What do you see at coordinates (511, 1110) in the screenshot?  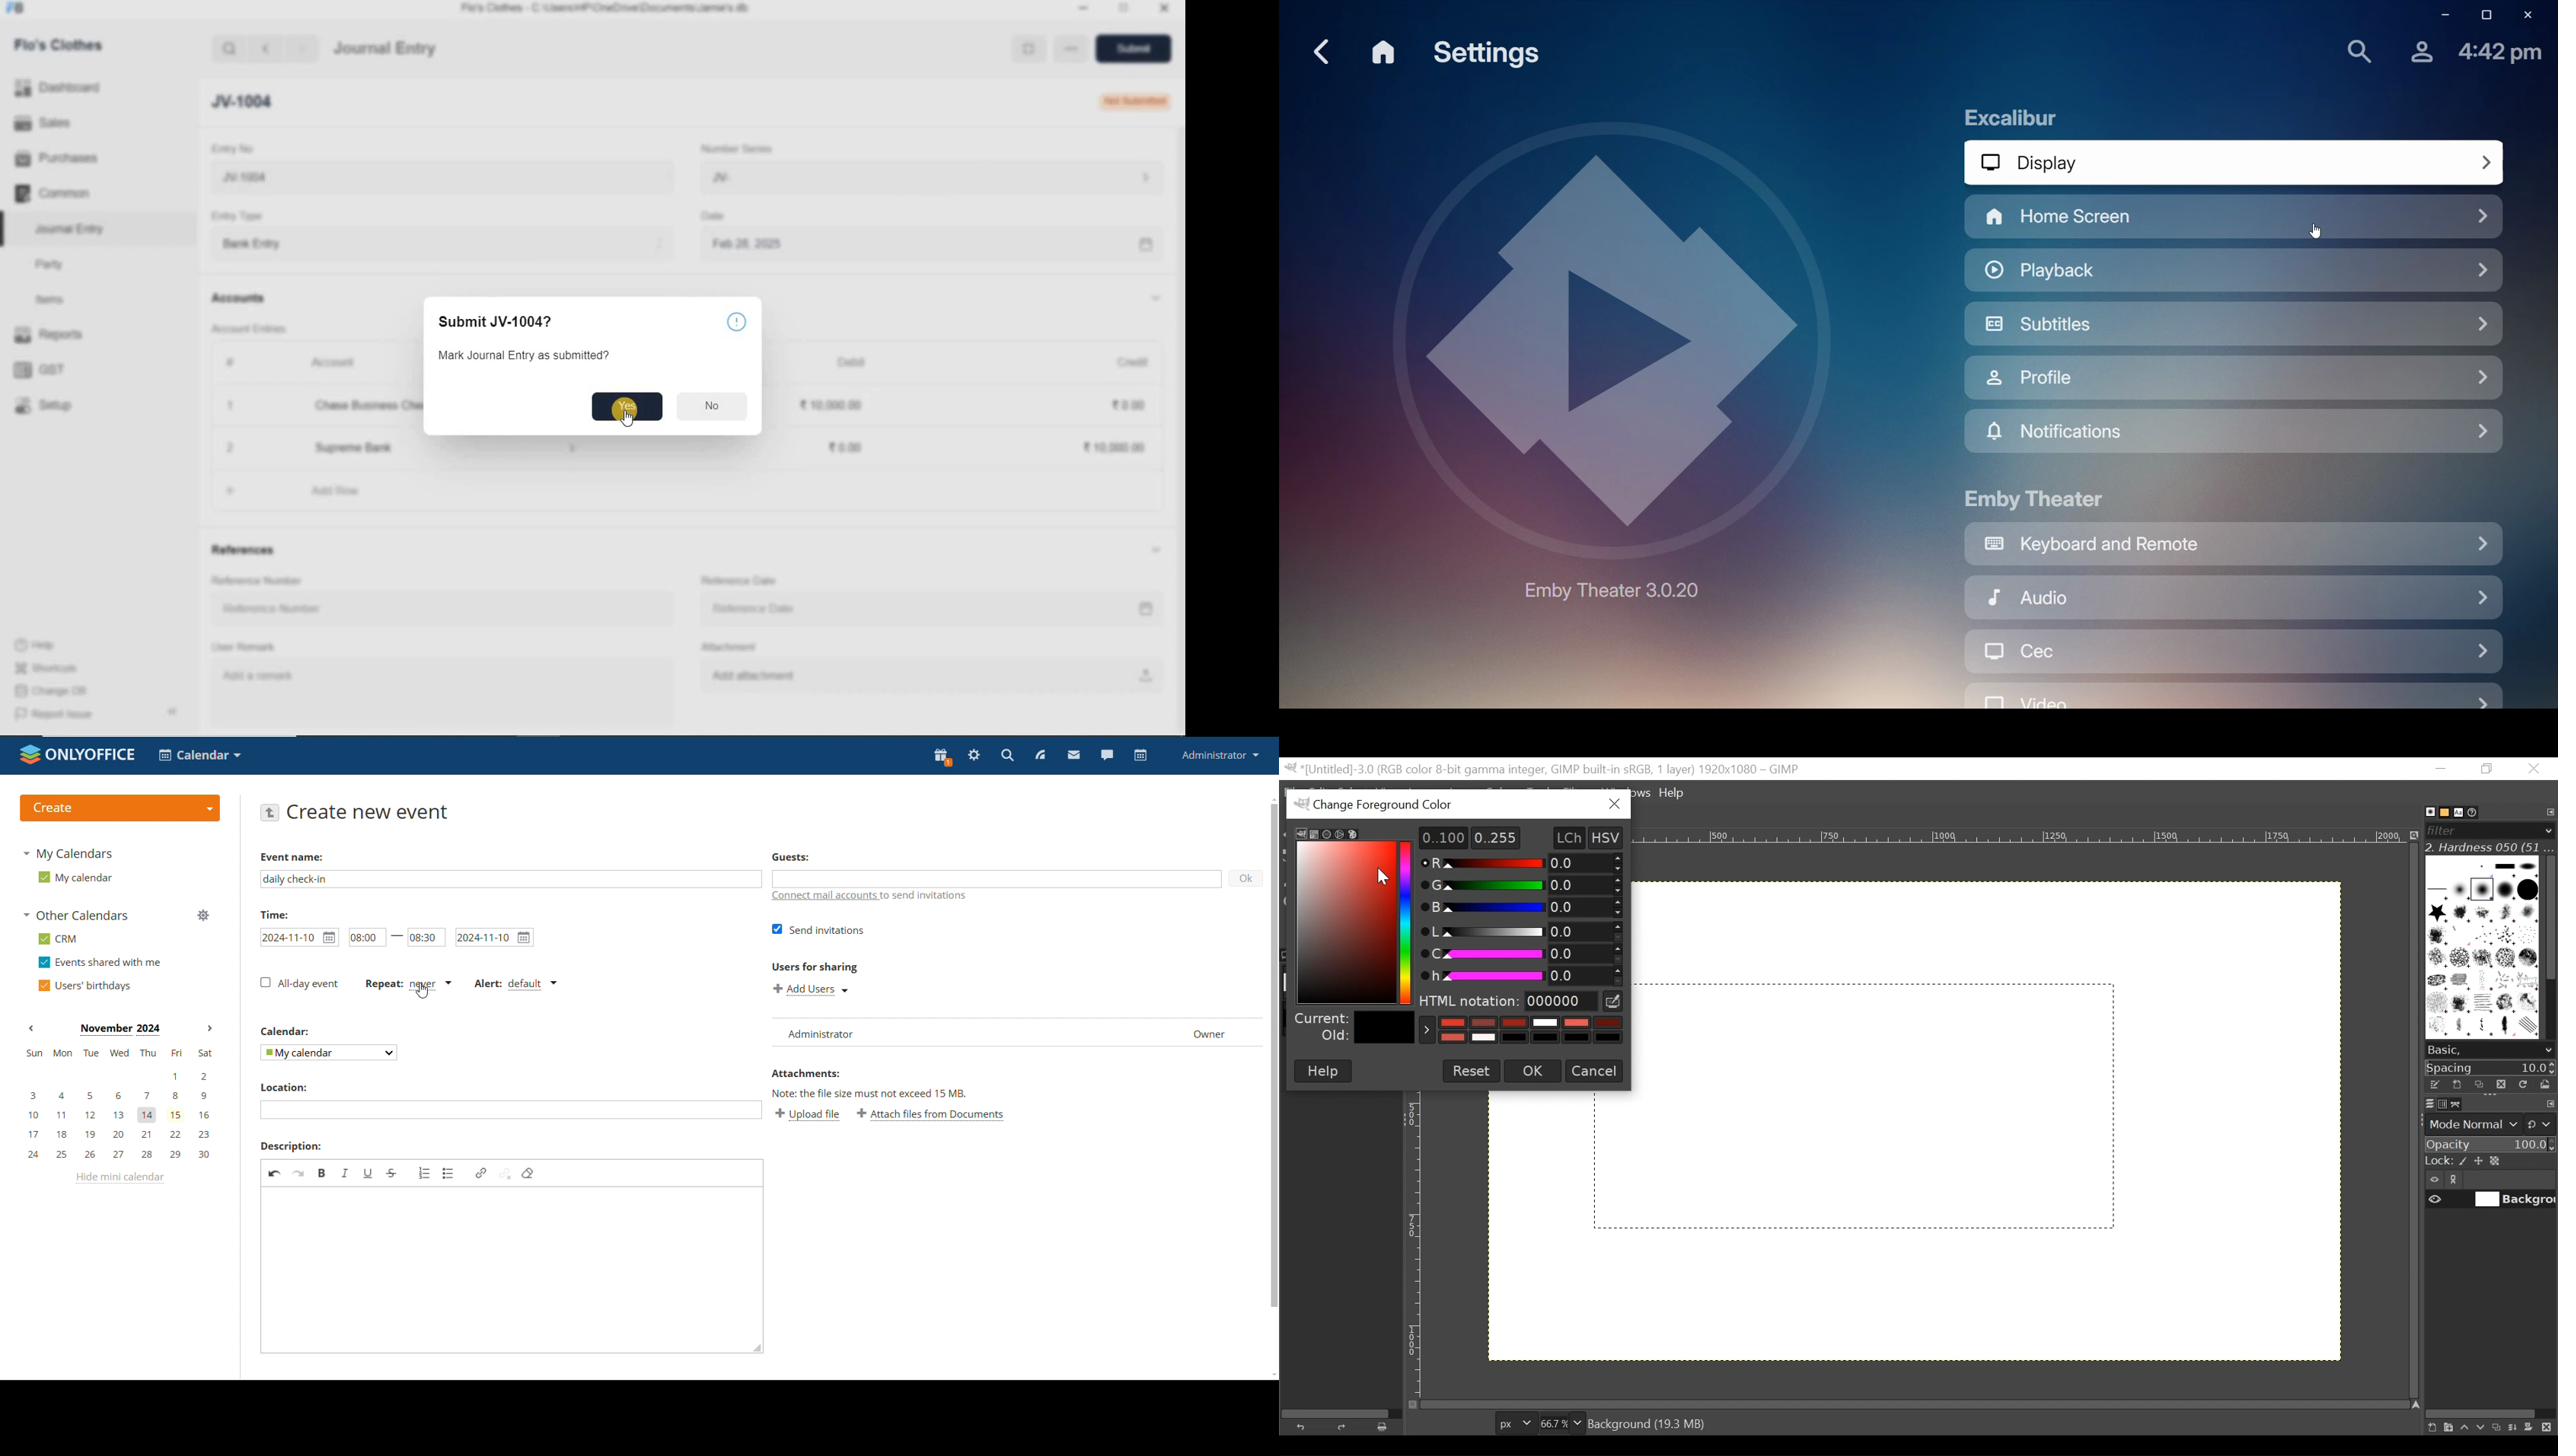 I see `add location` at bounding box center [511, 1110].